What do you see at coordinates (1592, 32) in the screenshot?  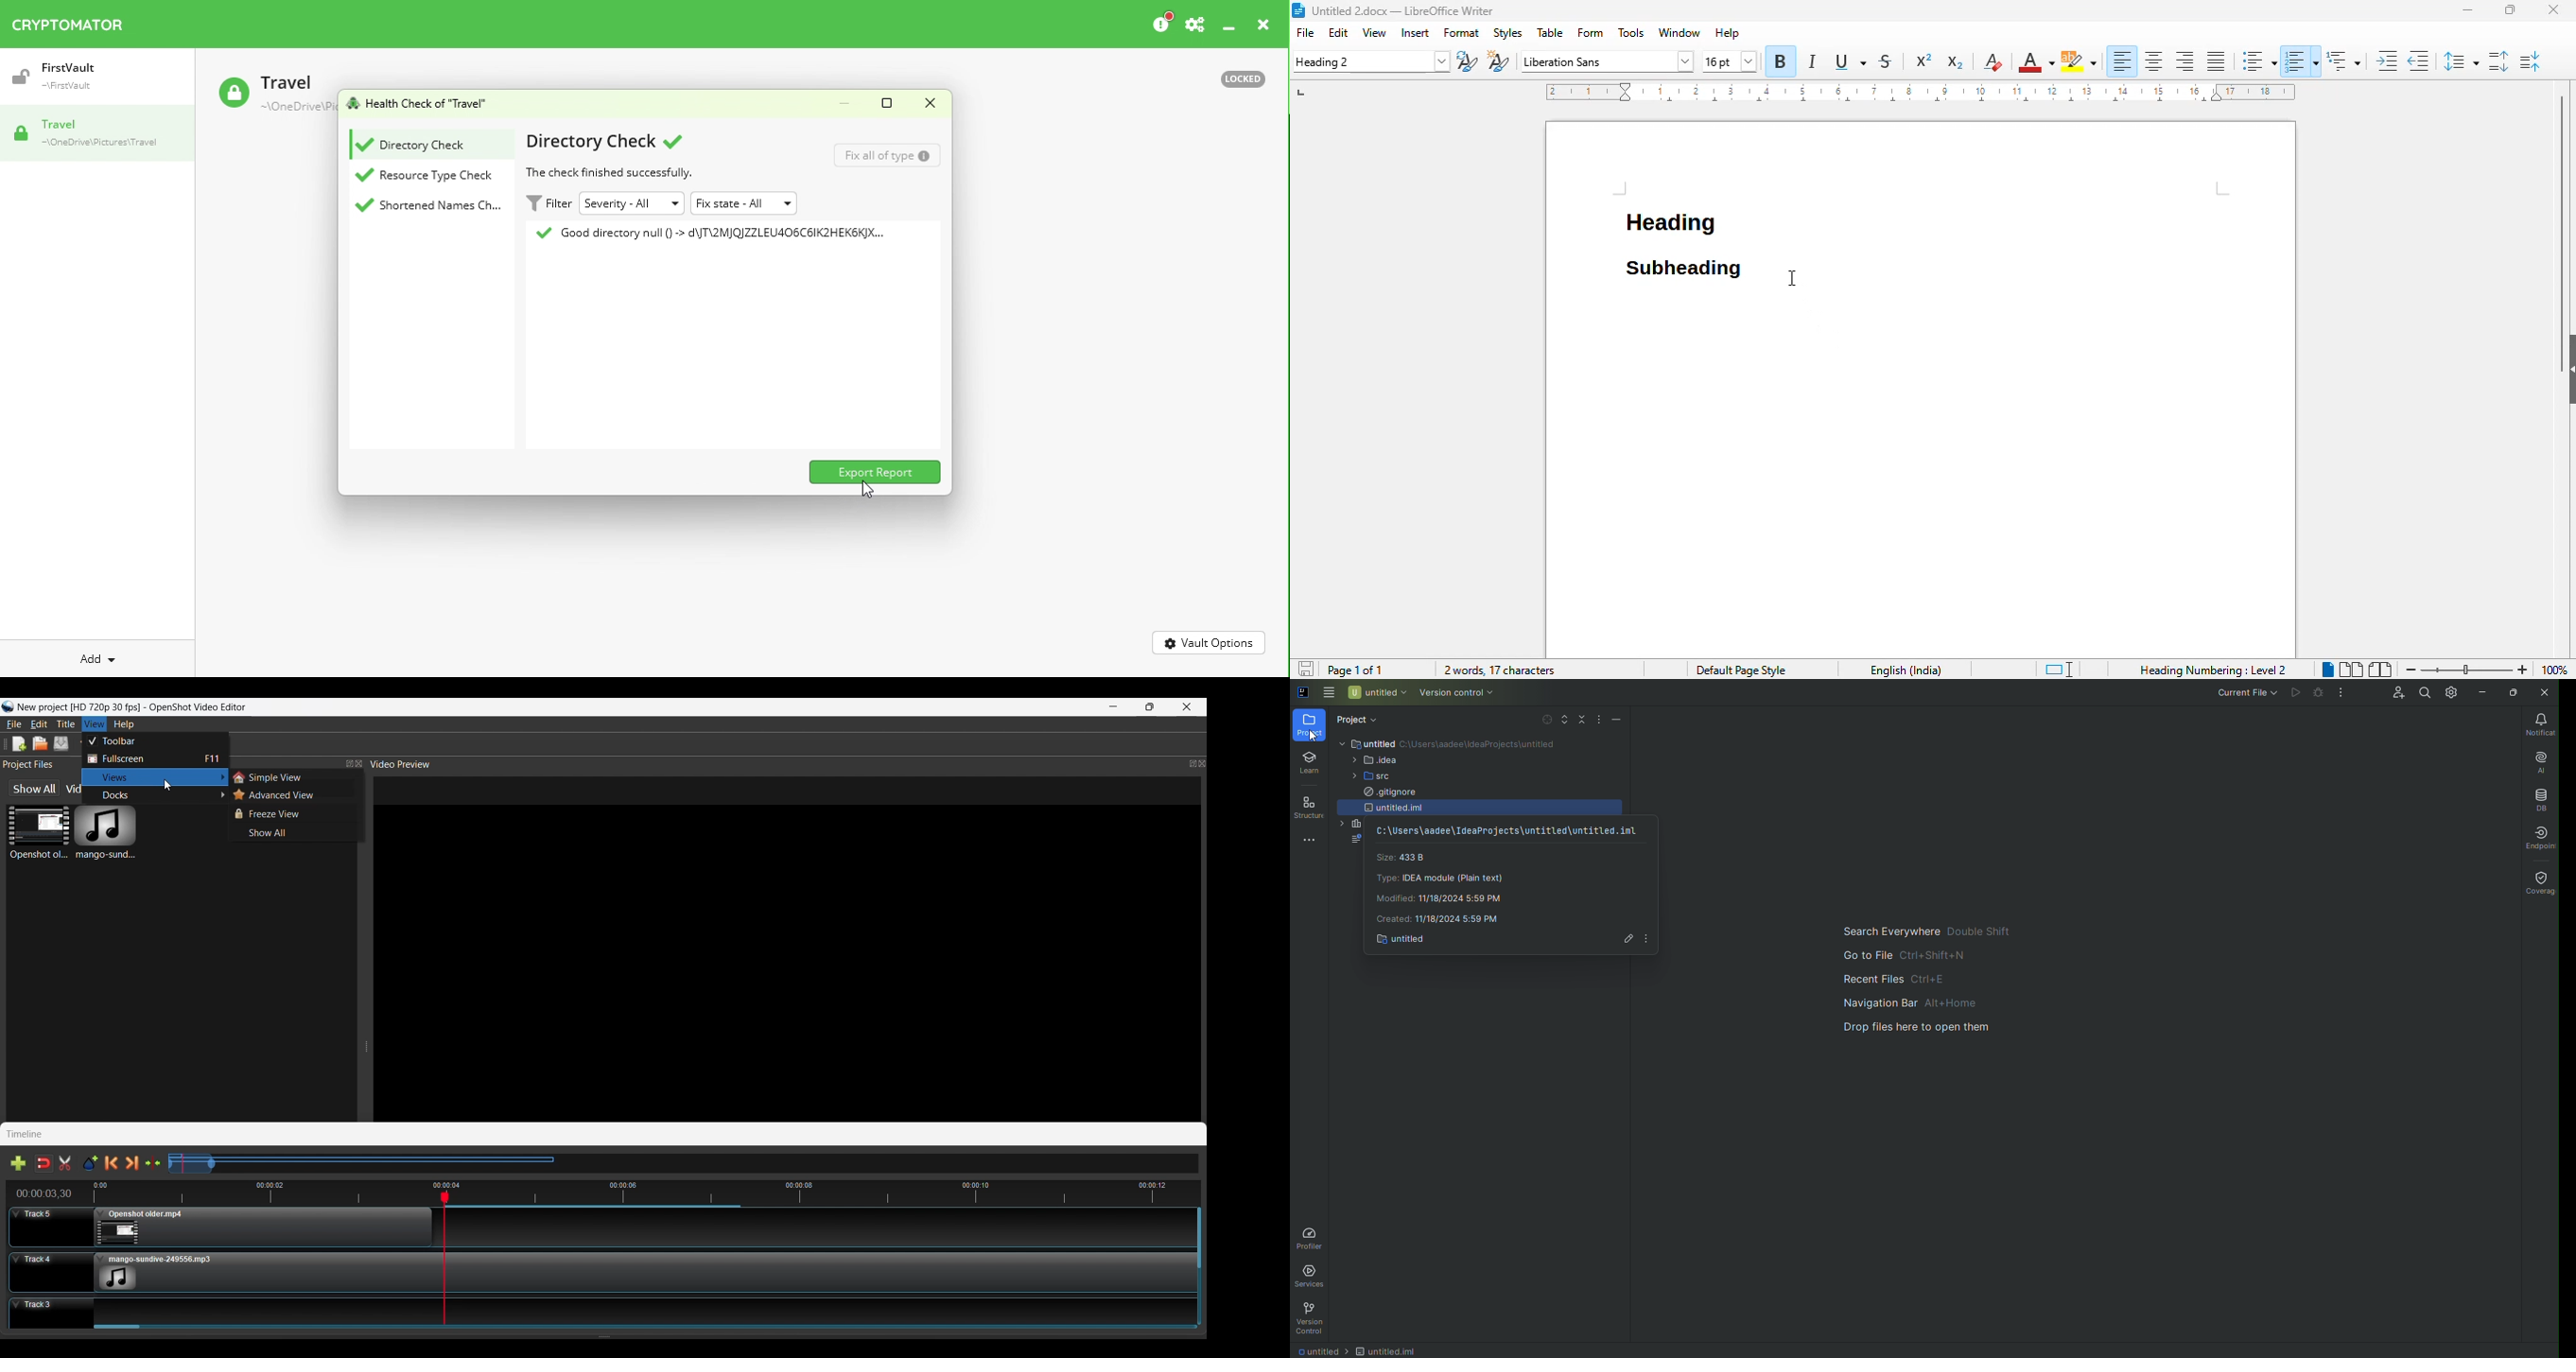 I see `form` at bounding box center [1592, 32].